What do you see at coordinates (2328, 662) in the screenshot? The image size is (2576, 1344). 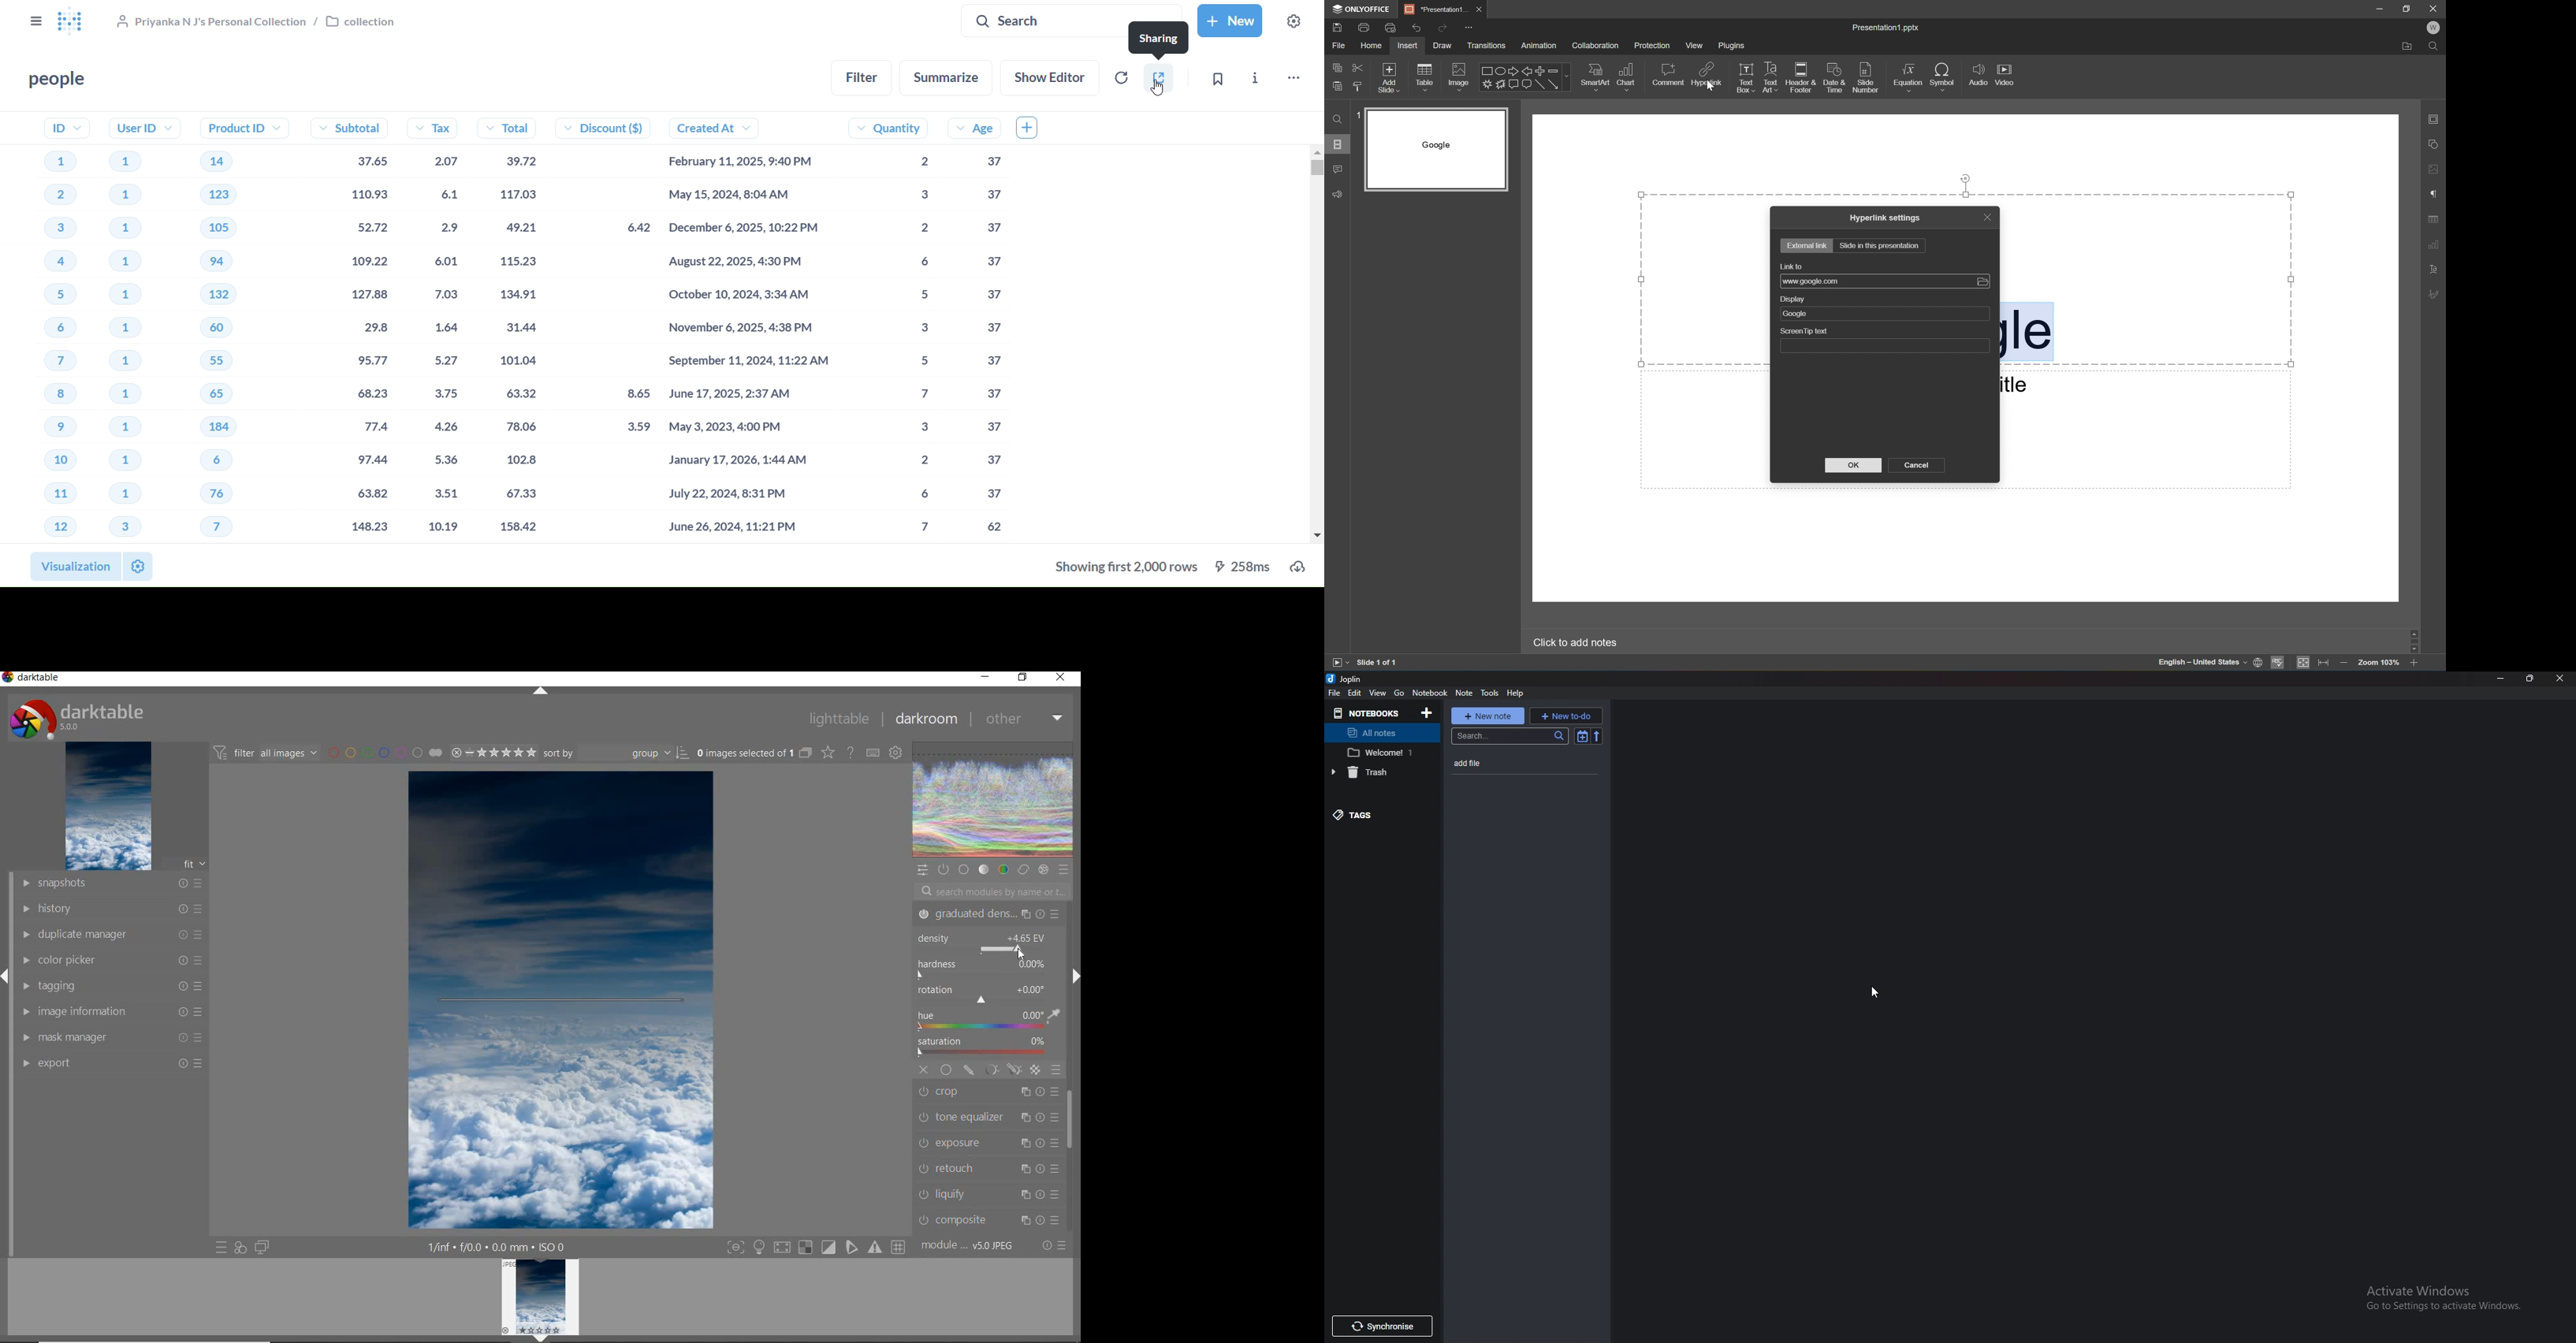 I see `Fit to width` at bounding box center [2328, 662].